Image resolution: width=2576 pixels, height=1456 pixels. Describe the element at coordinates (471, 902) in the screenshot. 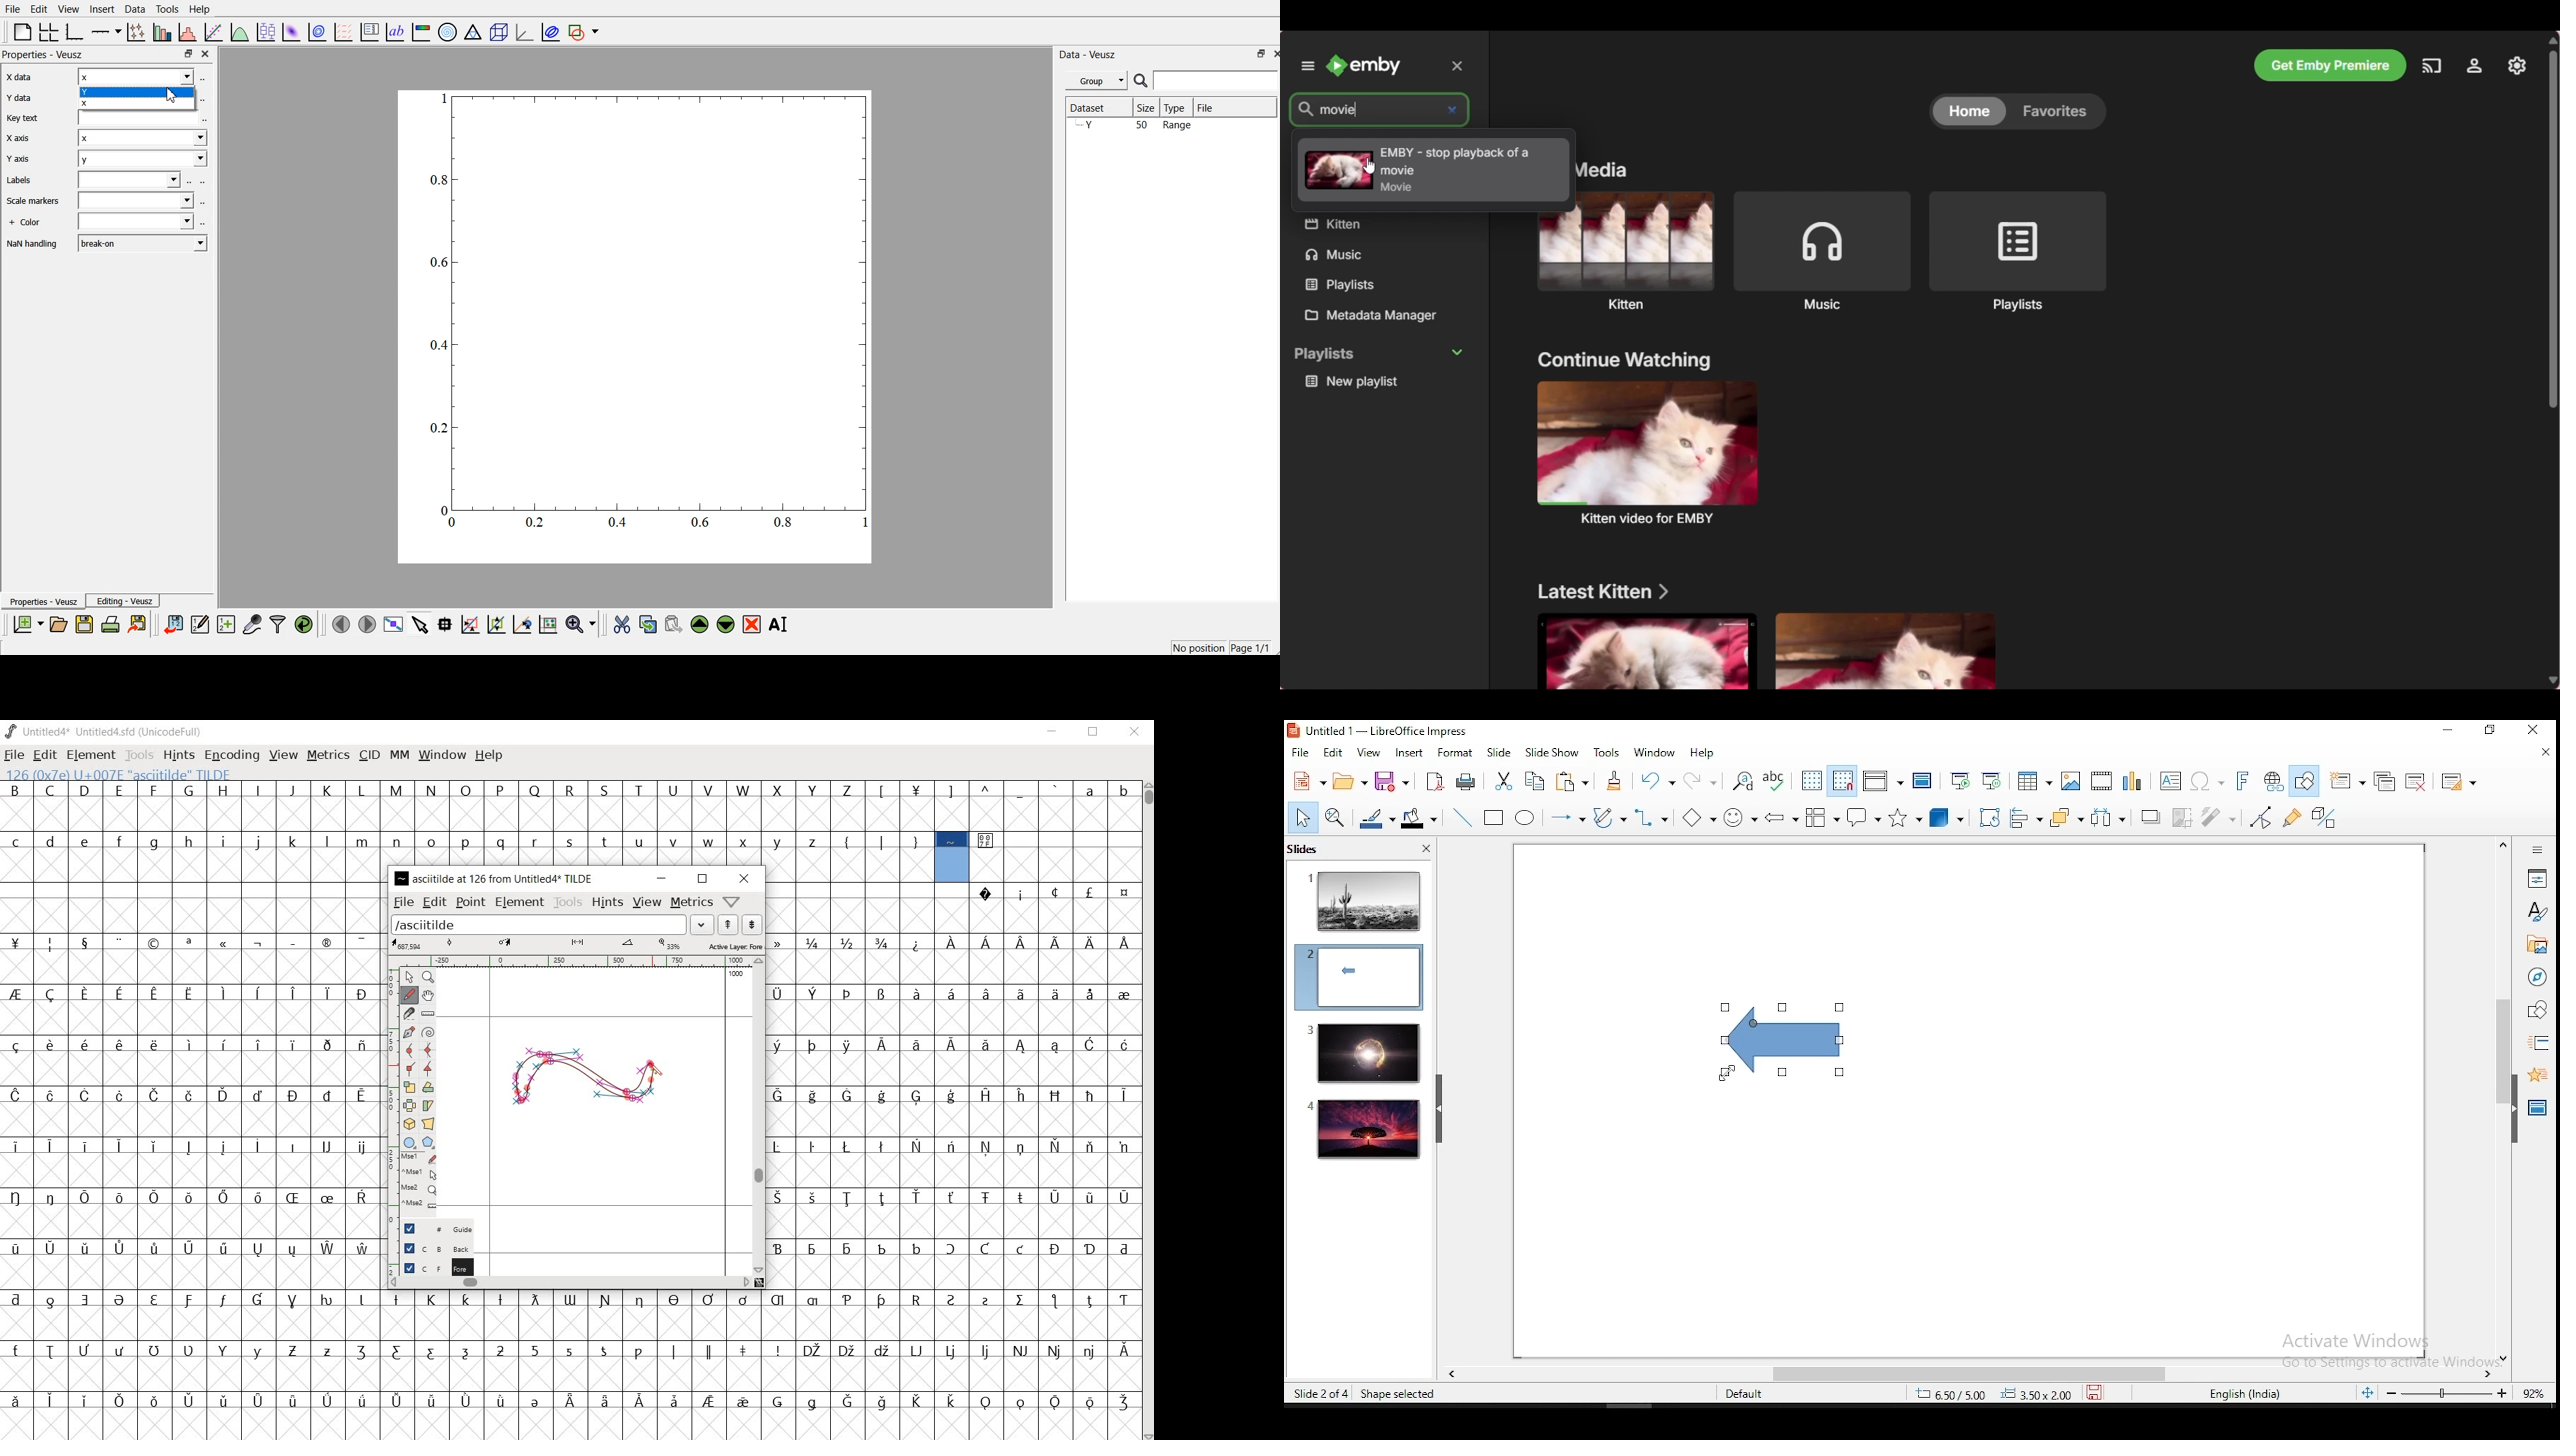

I see `point` at that location.